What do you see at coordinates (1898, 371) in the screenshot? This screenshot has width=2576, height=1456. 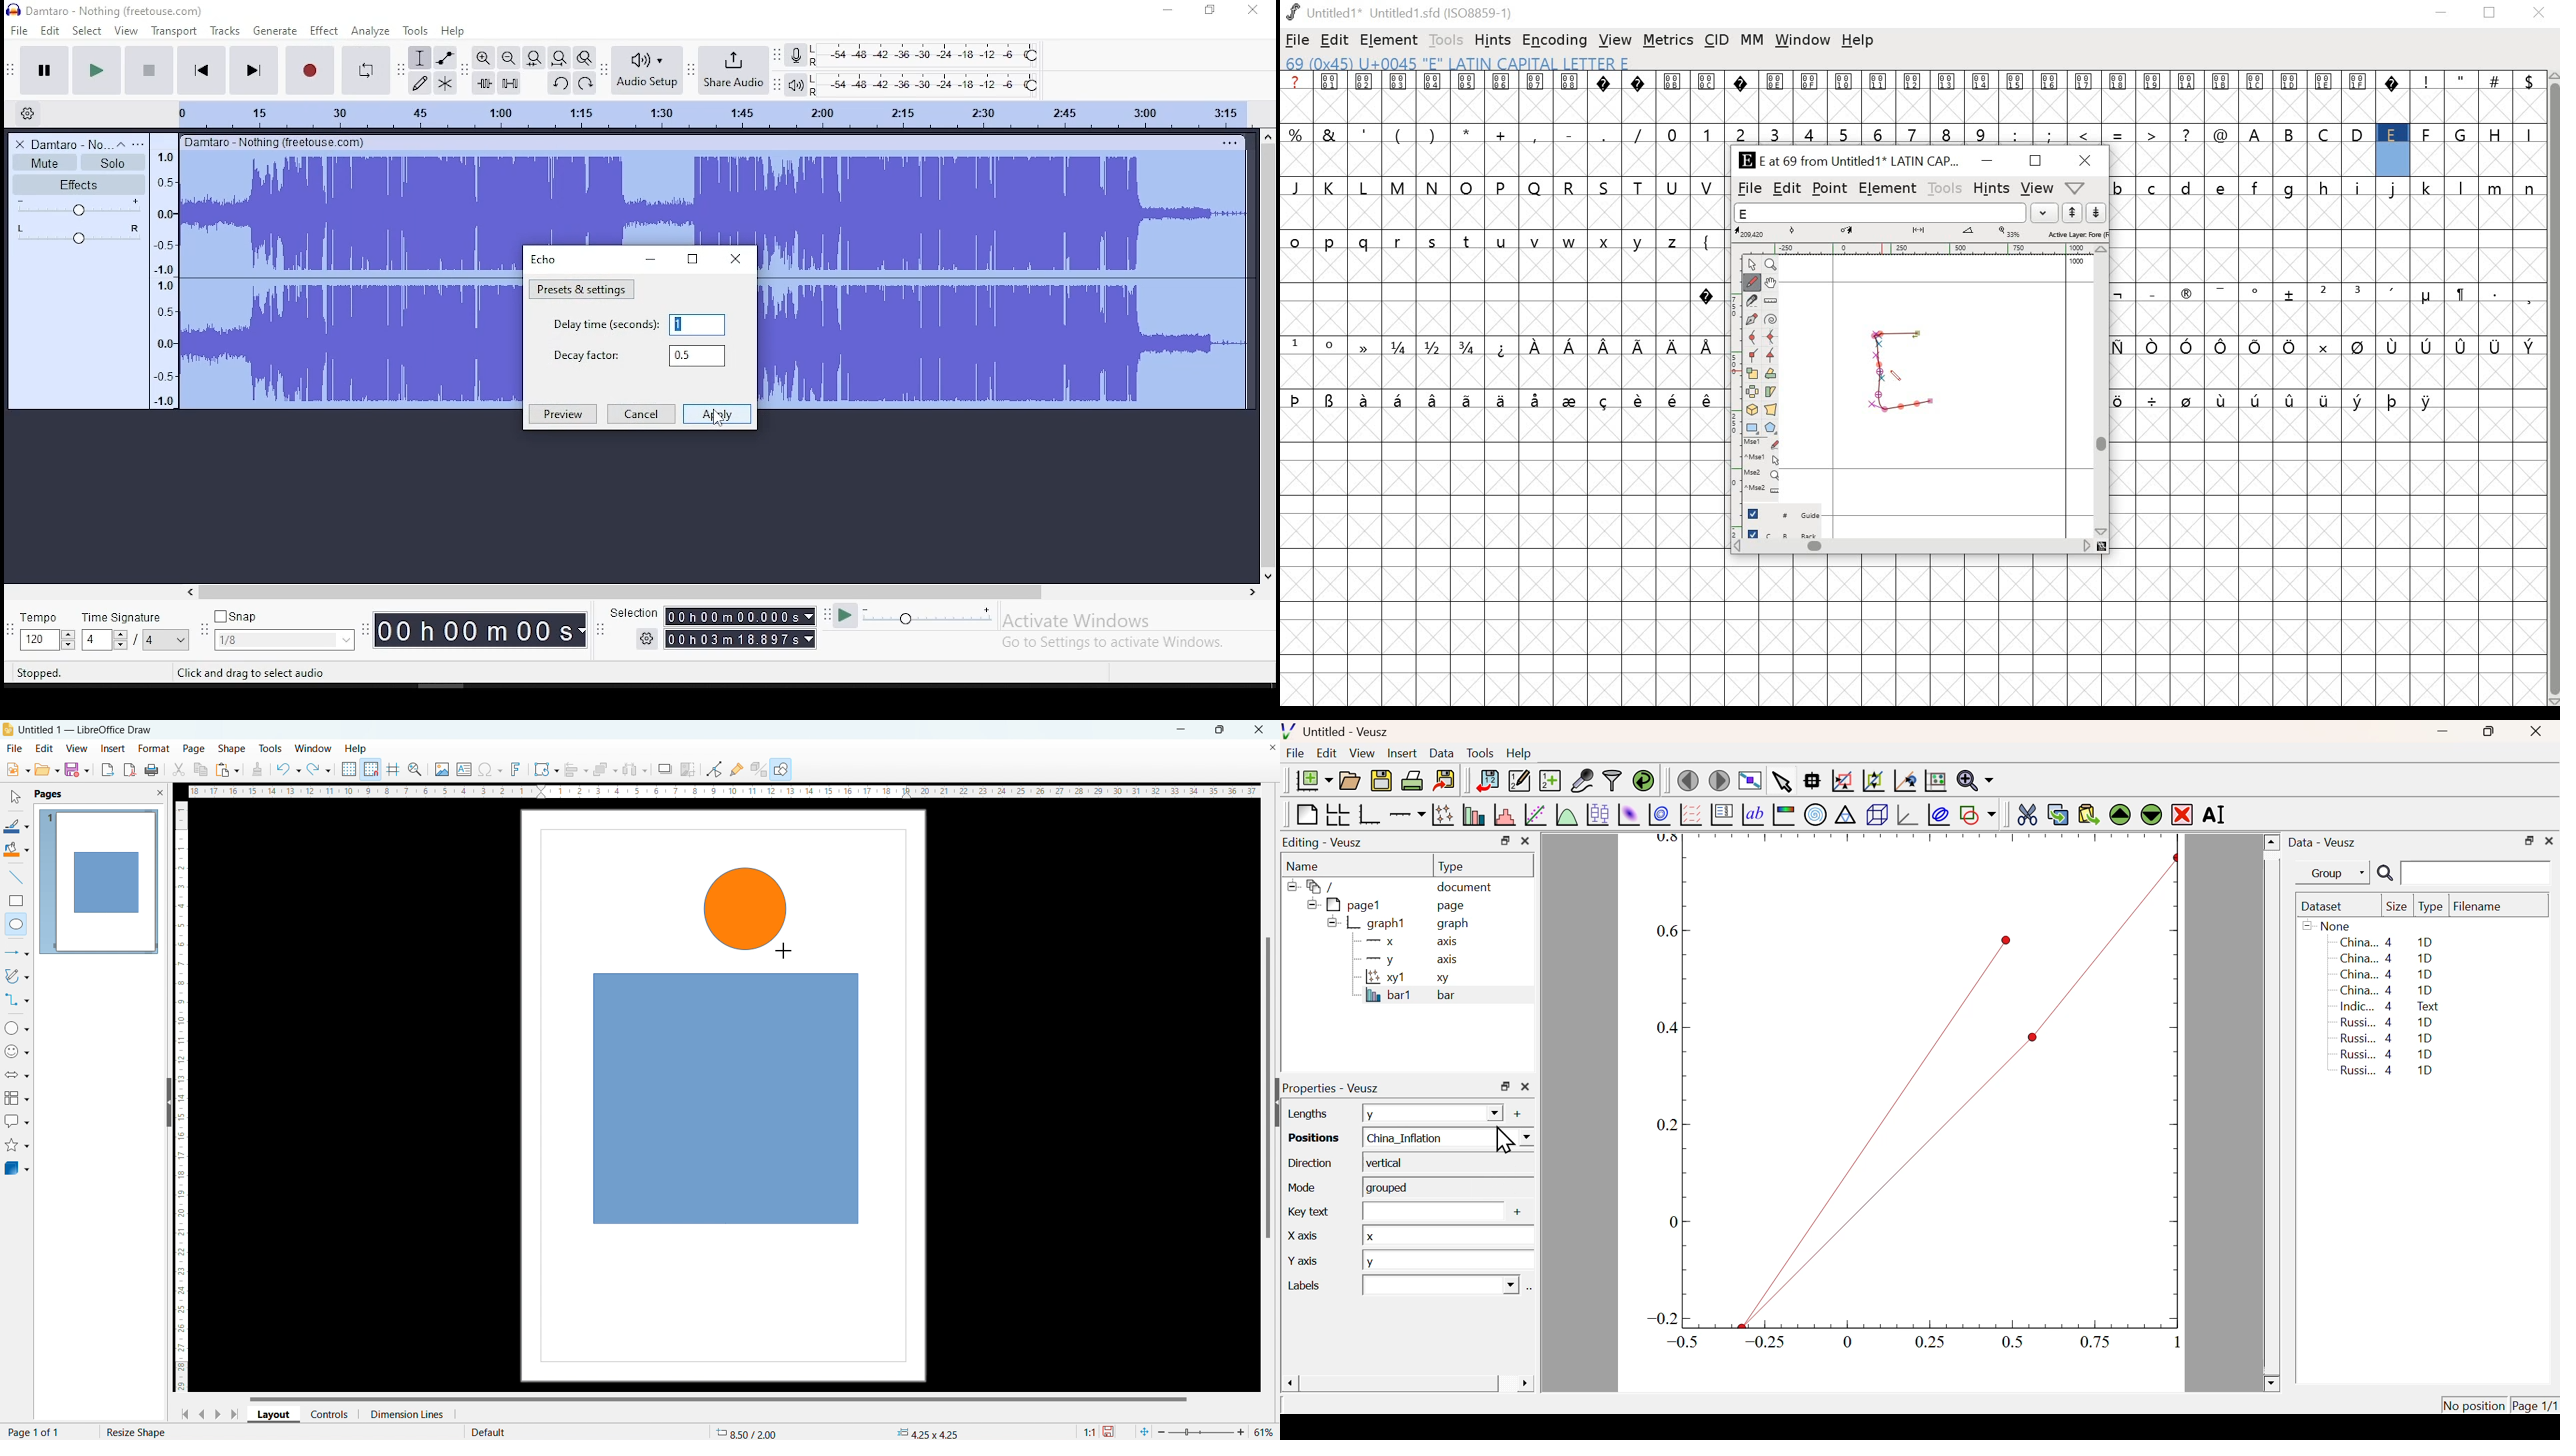 I see `PEN` at bounding box center [1898, 371].